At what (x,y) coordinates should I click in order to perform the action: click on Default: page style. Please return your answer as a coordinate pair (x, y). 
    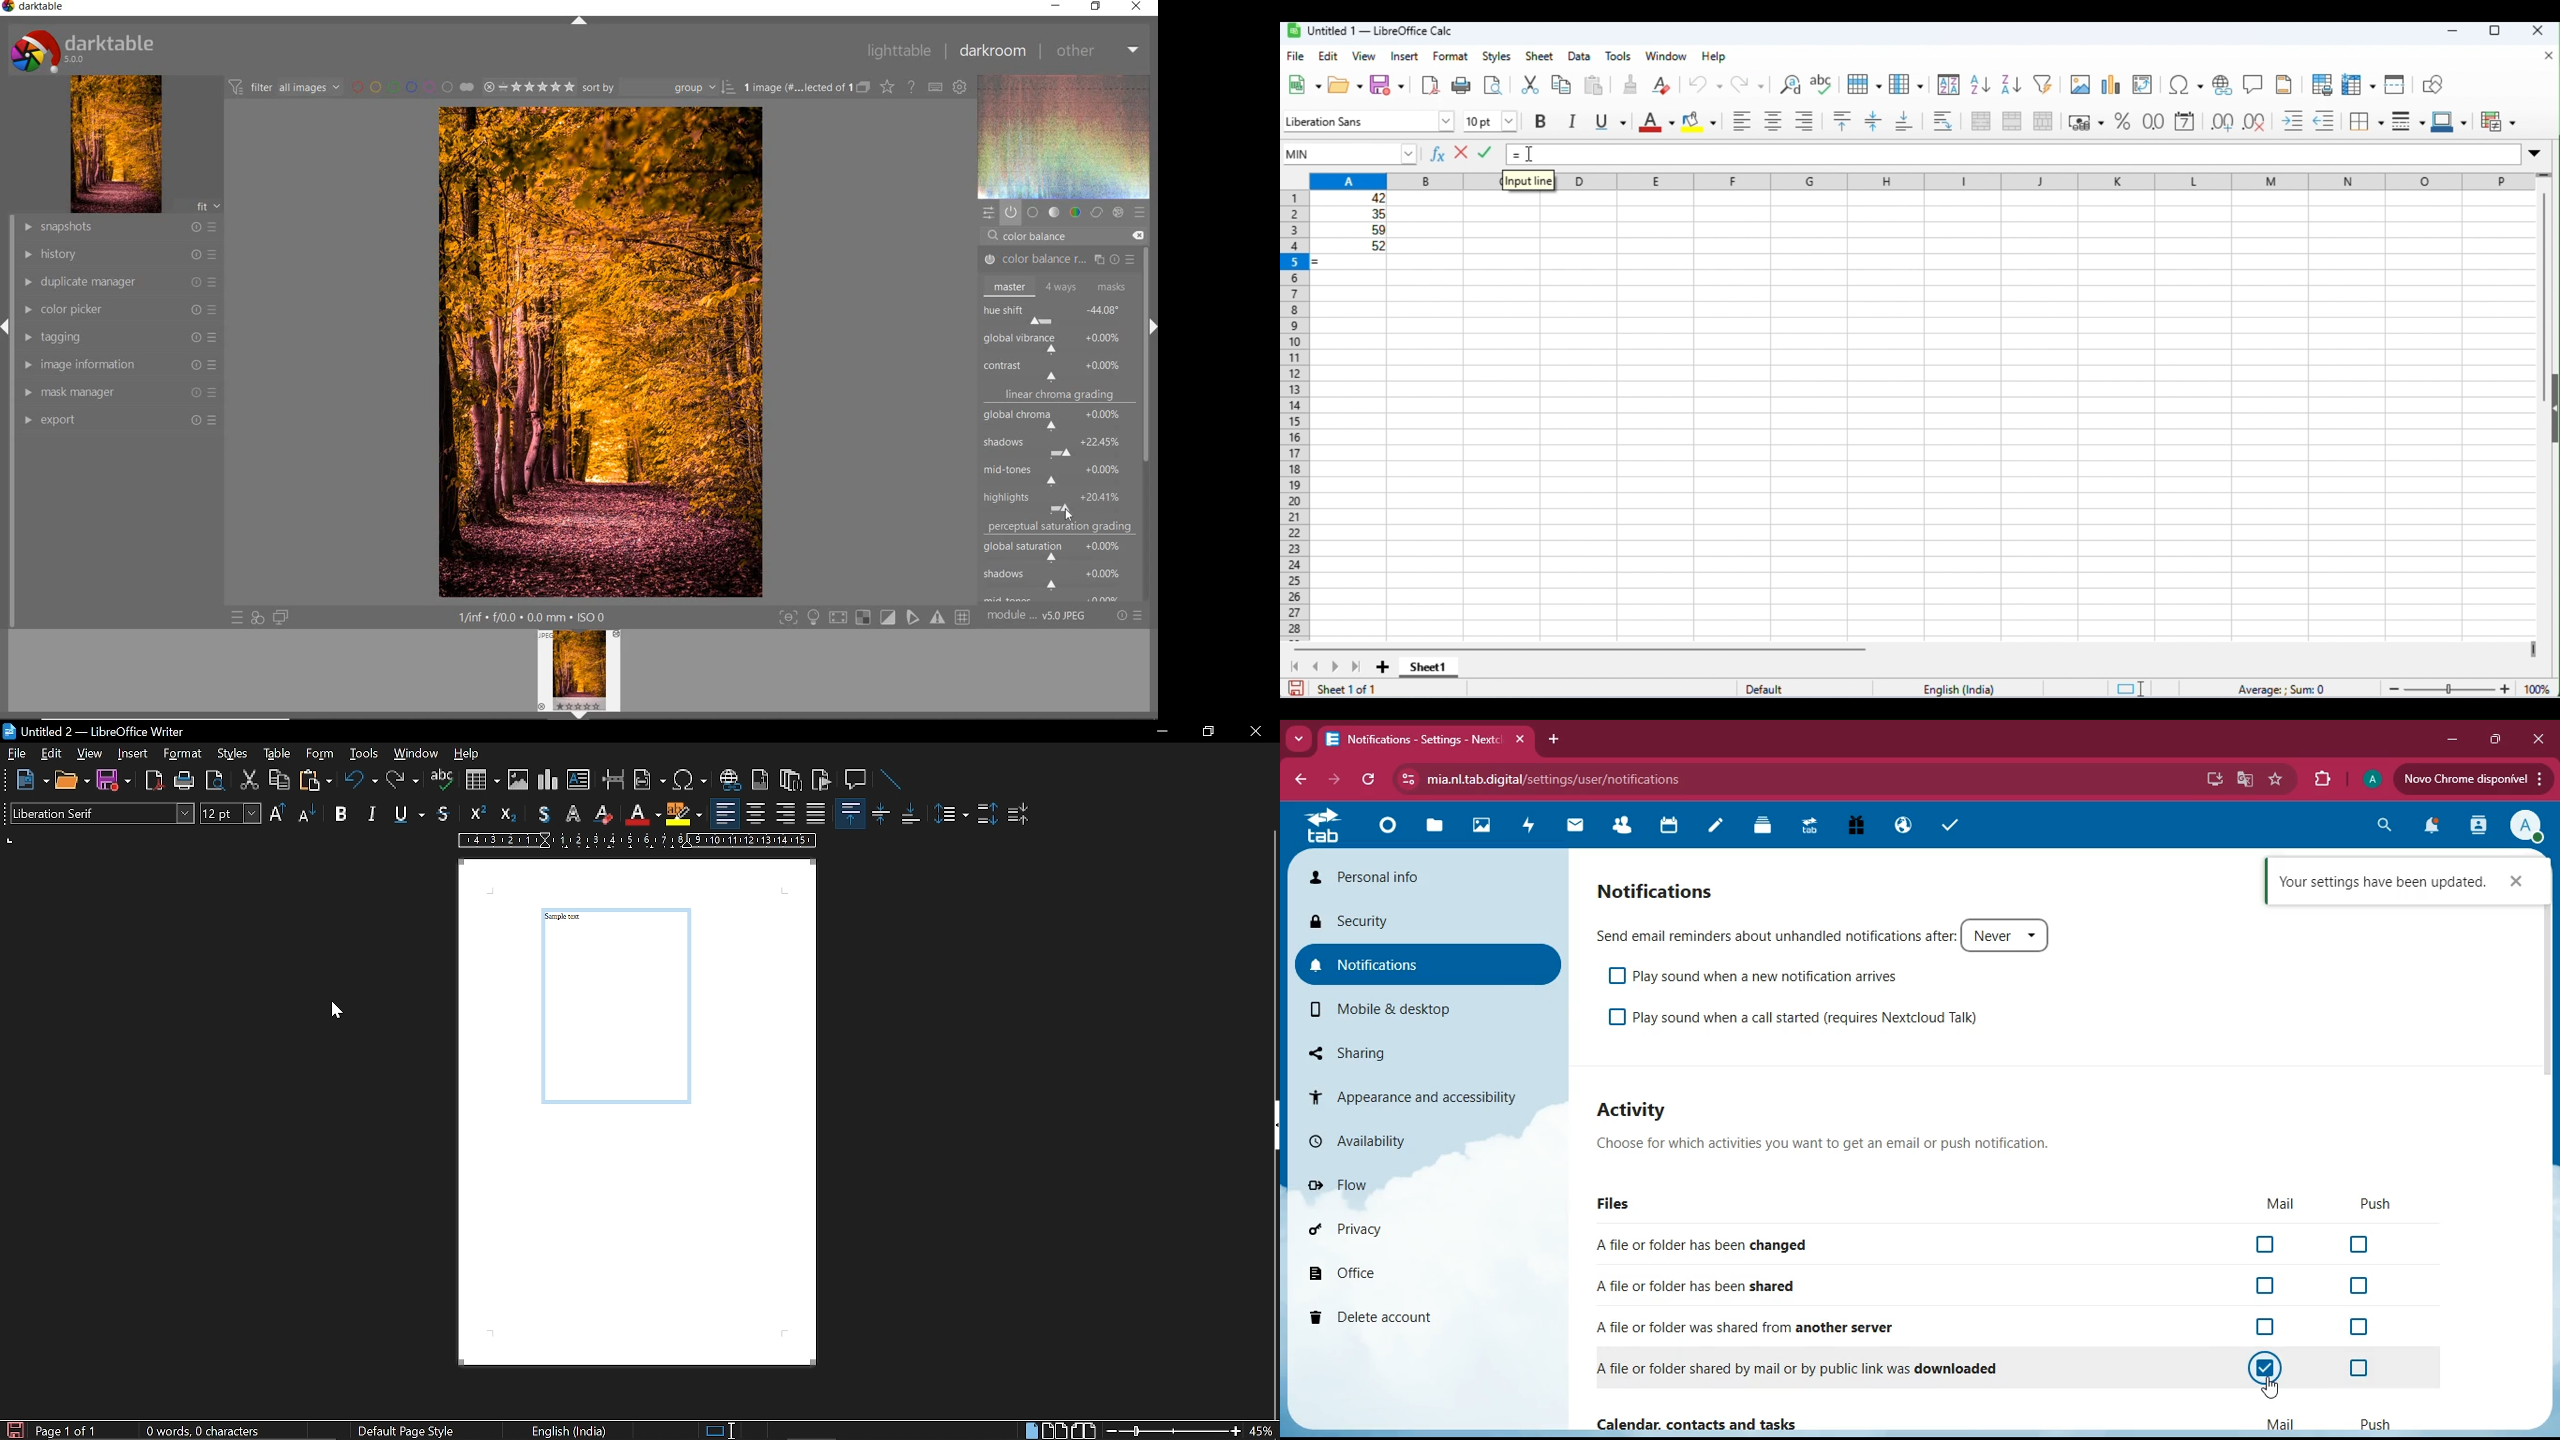
    Looking at the image, I should click on (406, 1432).